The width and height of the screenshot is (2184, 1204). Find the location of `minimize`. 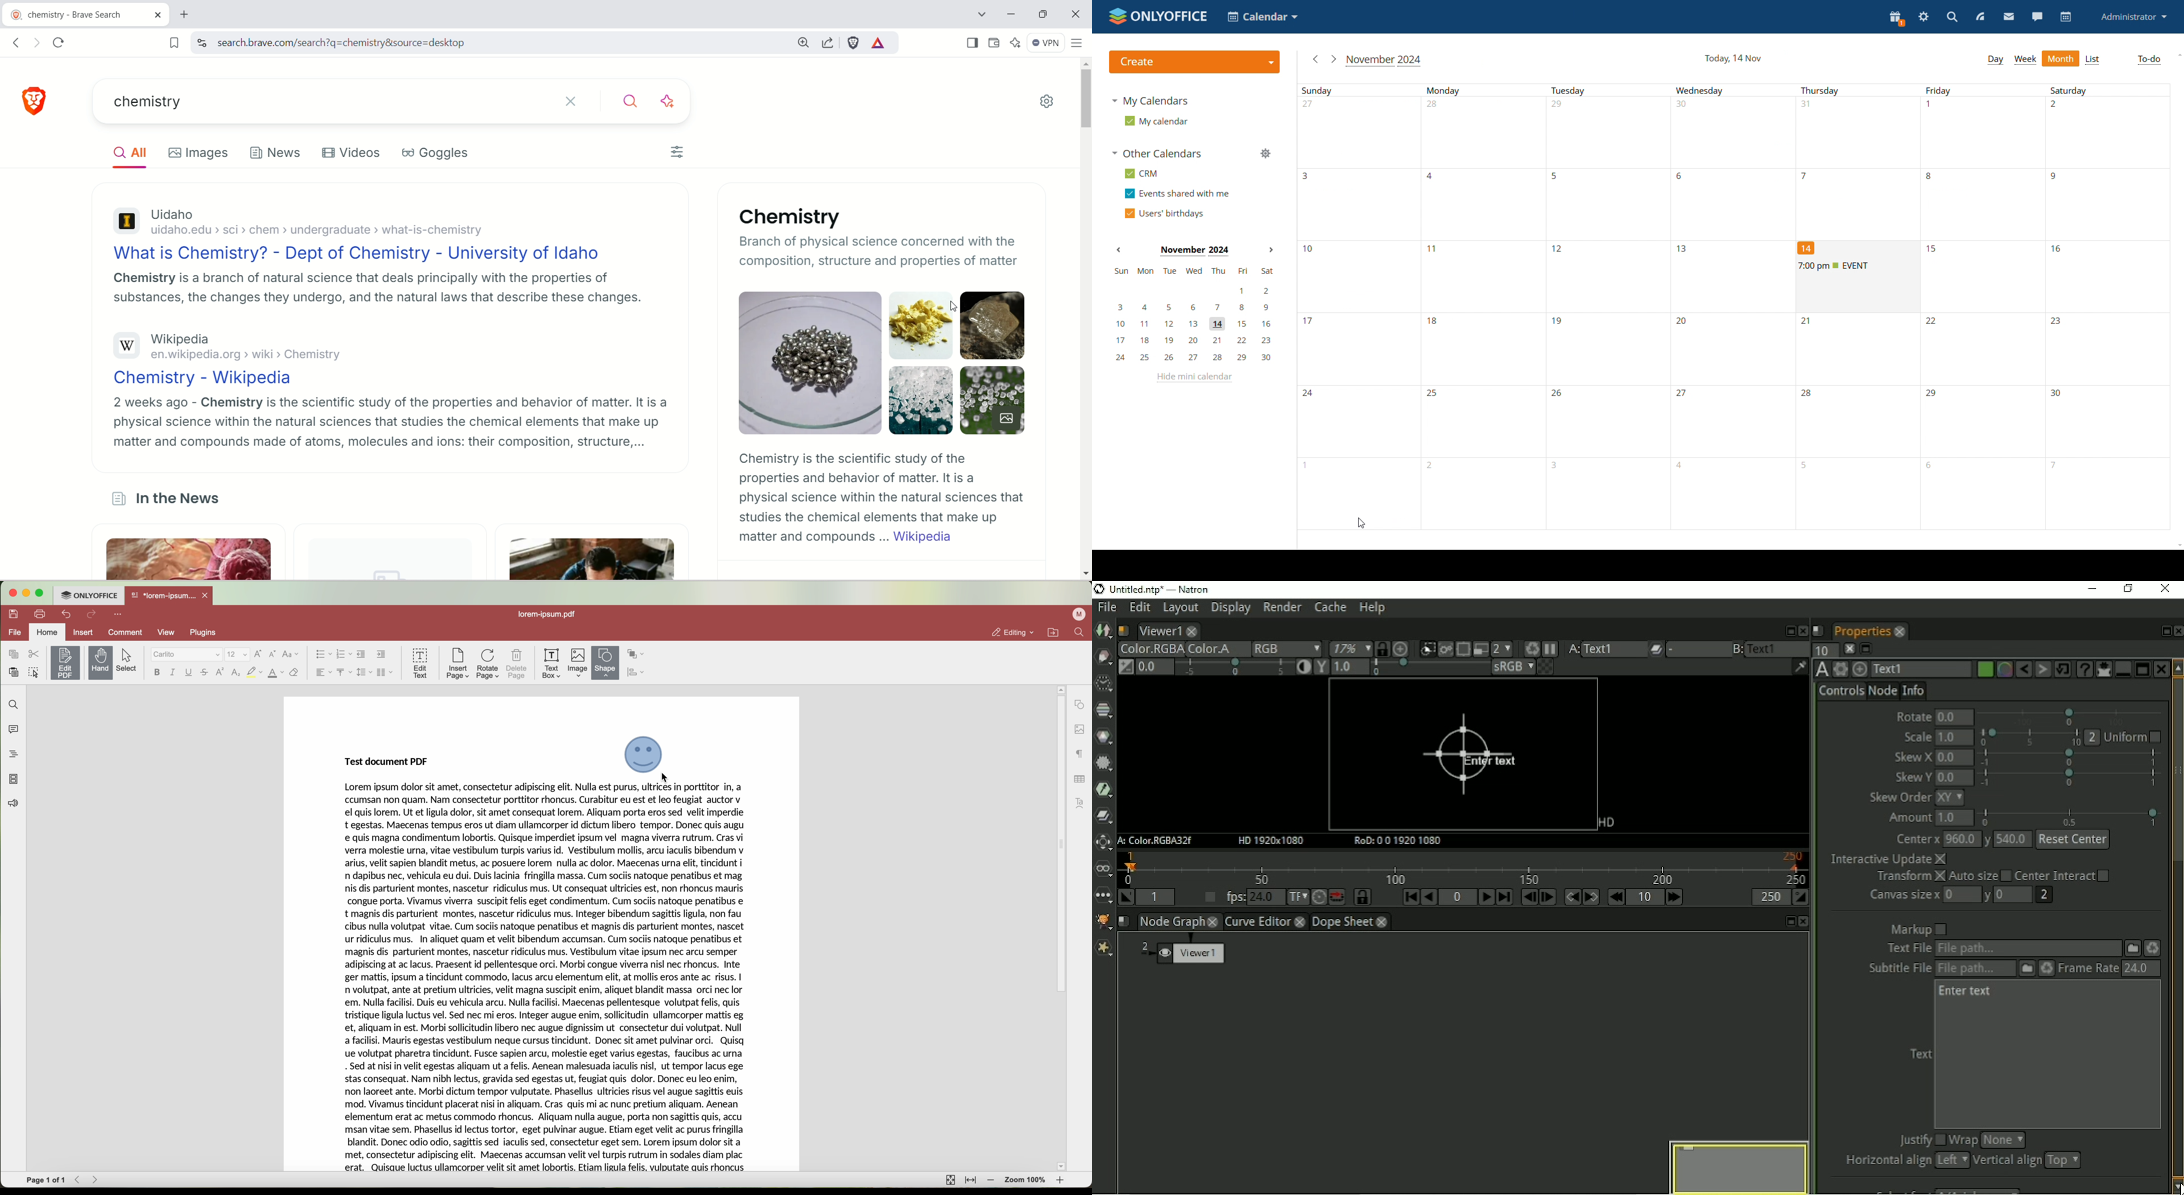

minimize is located at coordinates (1011, 14).